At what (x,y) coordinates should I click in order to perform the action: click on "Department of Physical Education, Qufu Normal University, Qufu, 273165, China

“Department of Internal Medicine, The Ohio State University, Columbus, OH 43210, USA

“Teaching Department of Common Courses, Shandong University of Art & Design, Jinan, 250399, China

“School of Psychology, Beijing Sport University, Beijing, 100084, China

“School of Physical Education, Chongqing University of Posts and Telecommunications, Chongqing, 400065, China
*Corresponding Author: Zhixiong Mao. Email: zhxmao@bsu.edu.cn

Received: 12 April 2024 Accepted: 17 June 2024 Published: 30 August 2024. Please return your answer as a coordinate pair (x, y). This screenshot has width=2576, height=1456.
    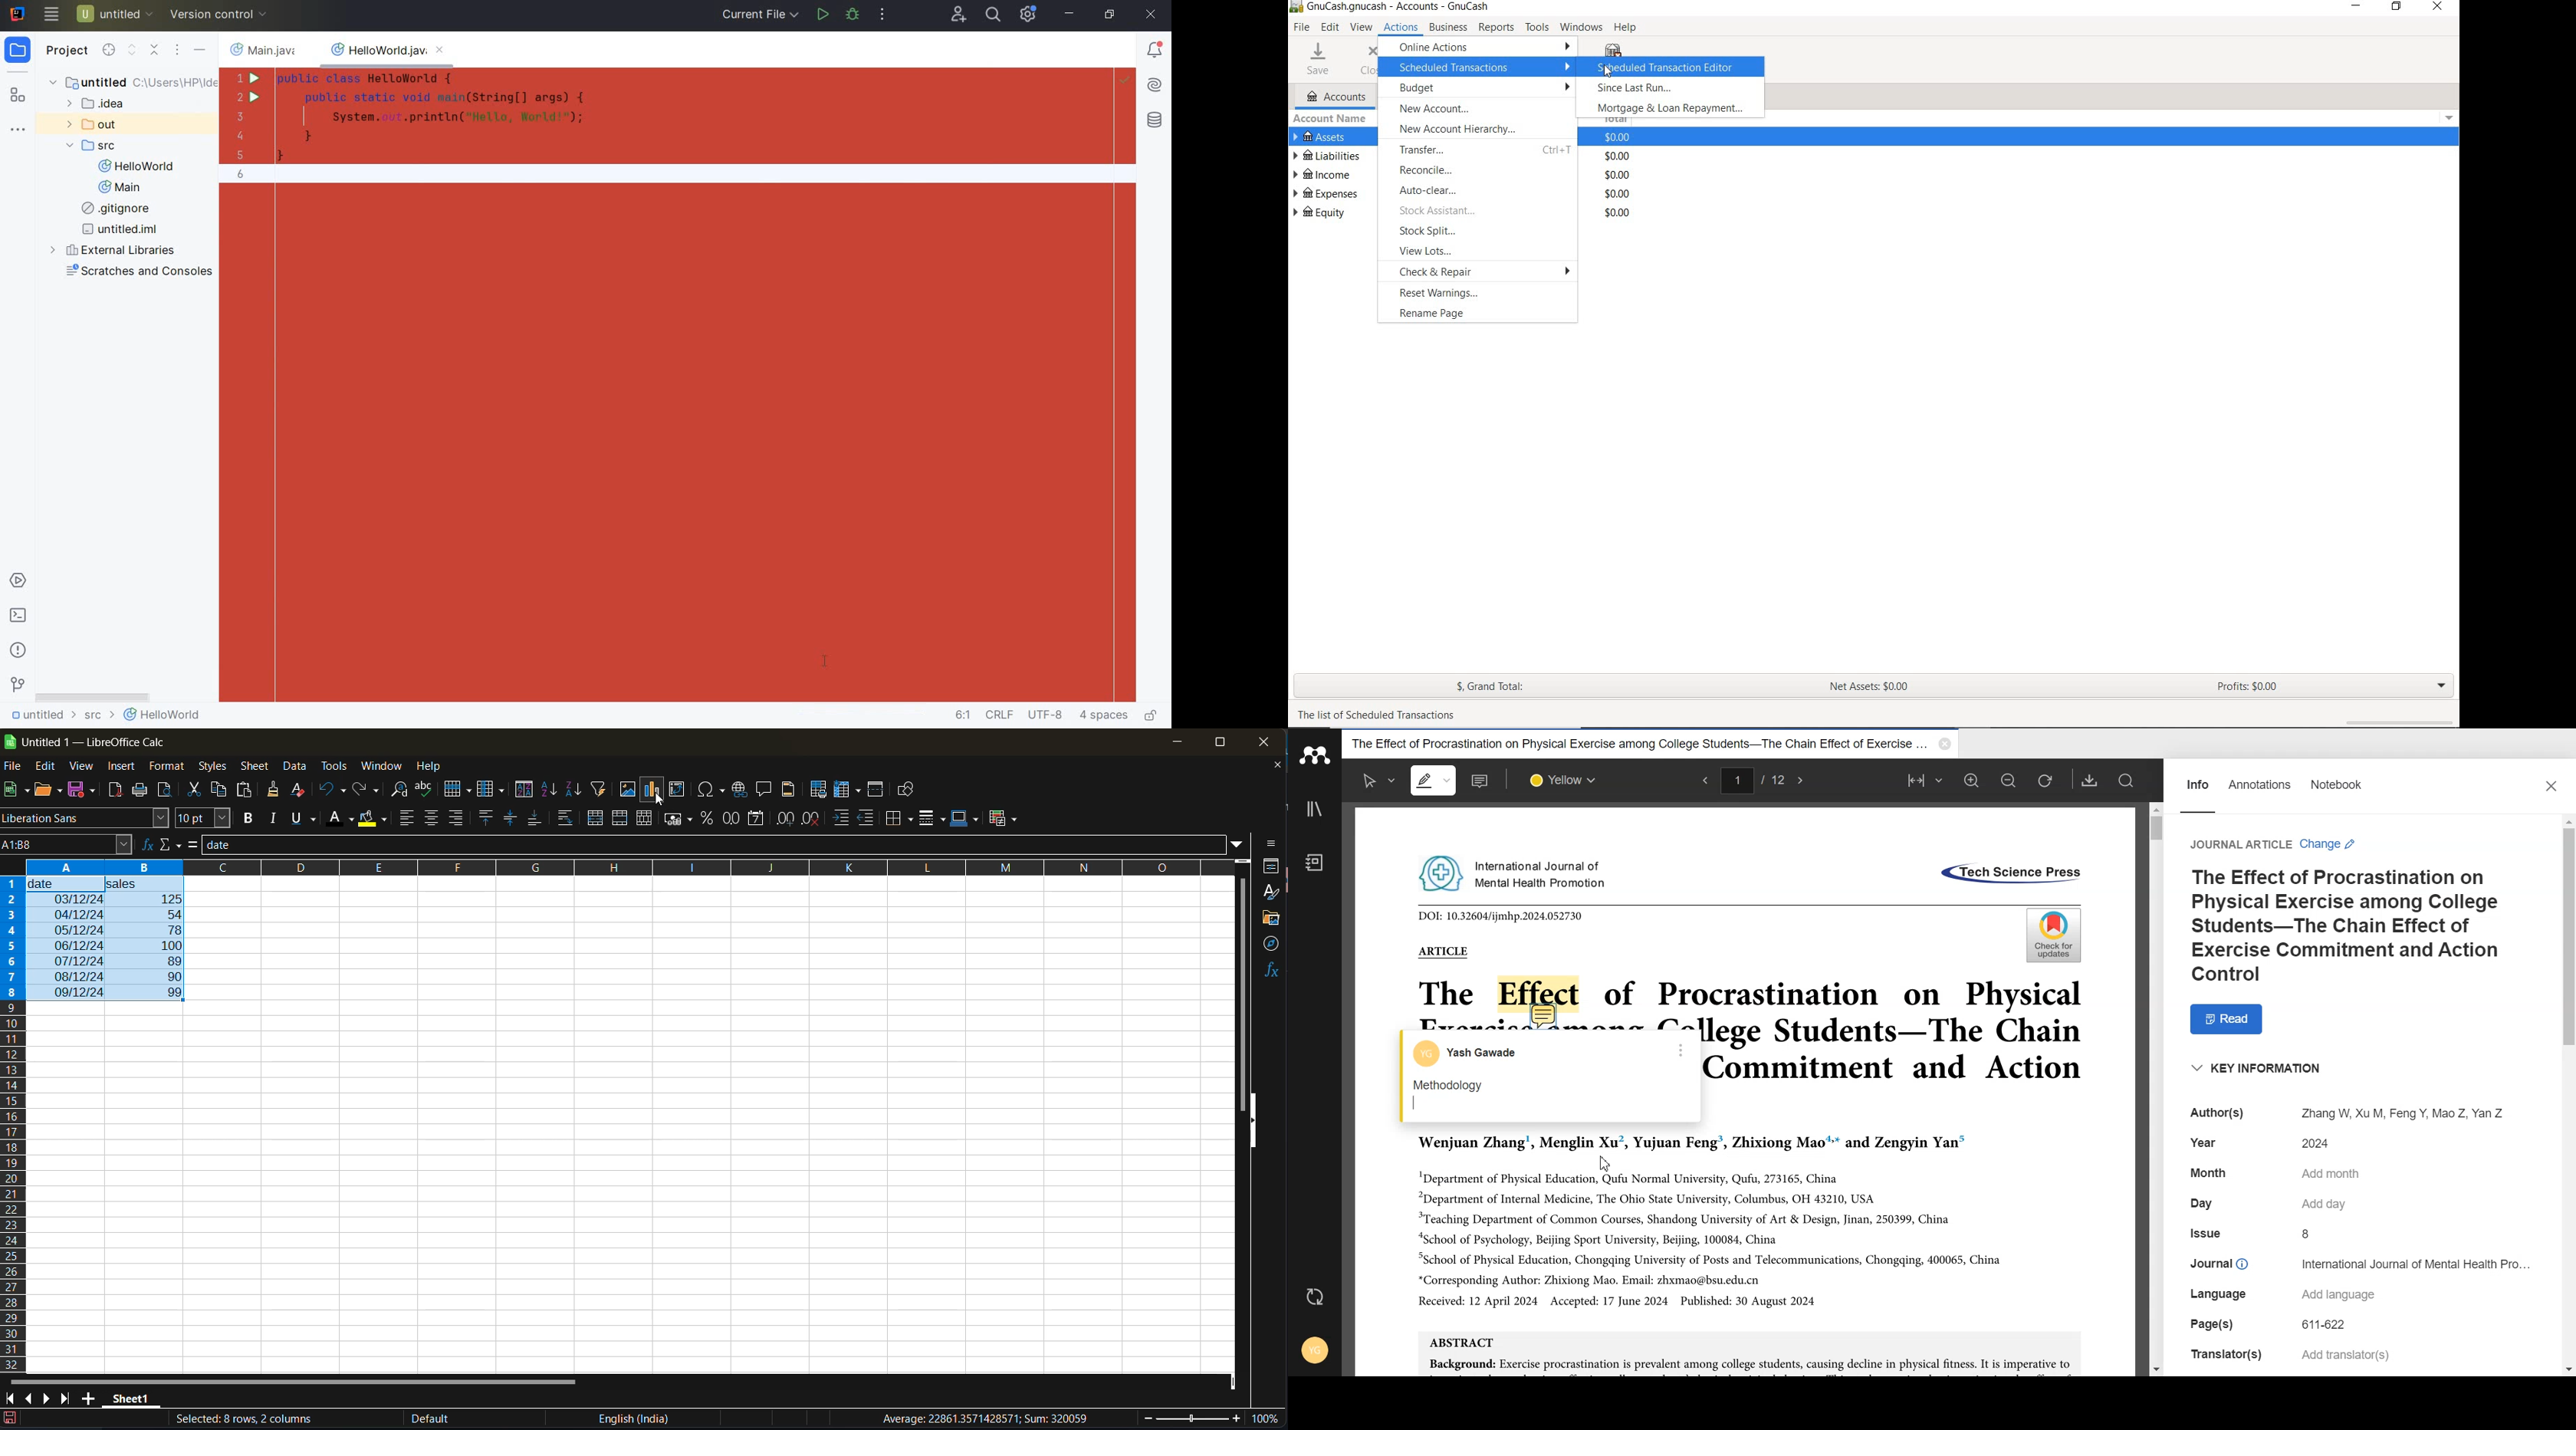
    Looking at the image, I should click on (1710, 1238).